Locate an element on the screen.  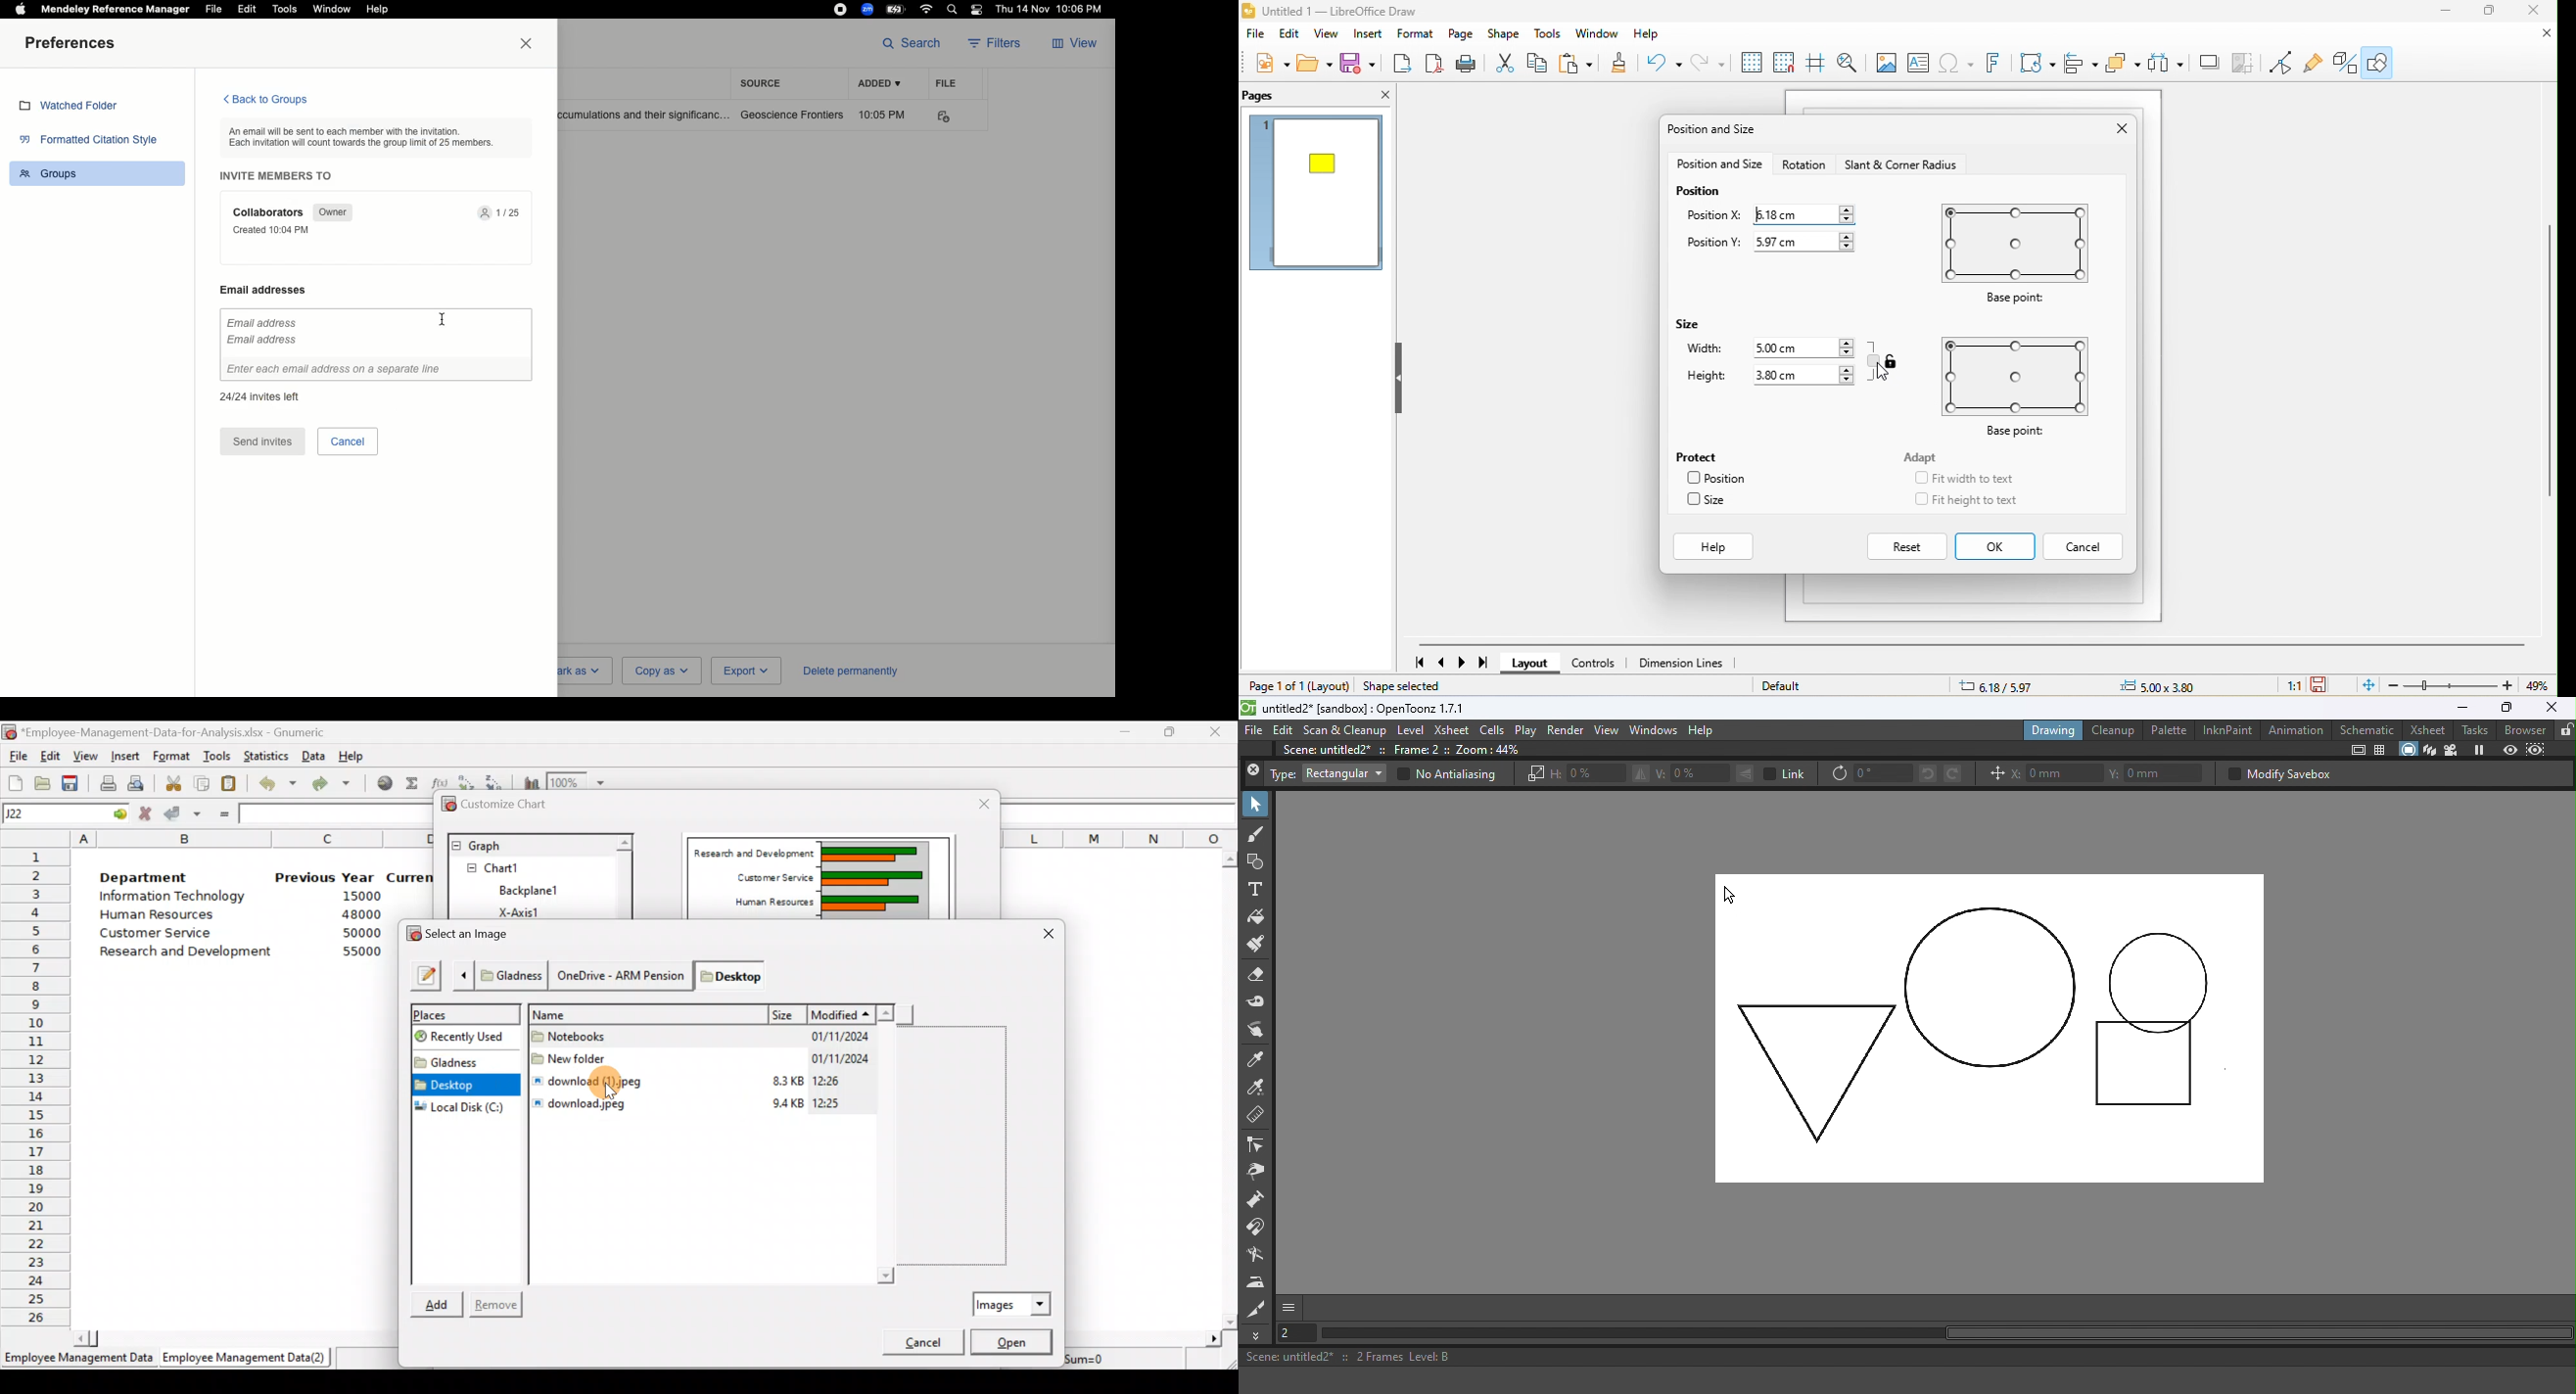
display grid is located at coordinates (1751, 61).